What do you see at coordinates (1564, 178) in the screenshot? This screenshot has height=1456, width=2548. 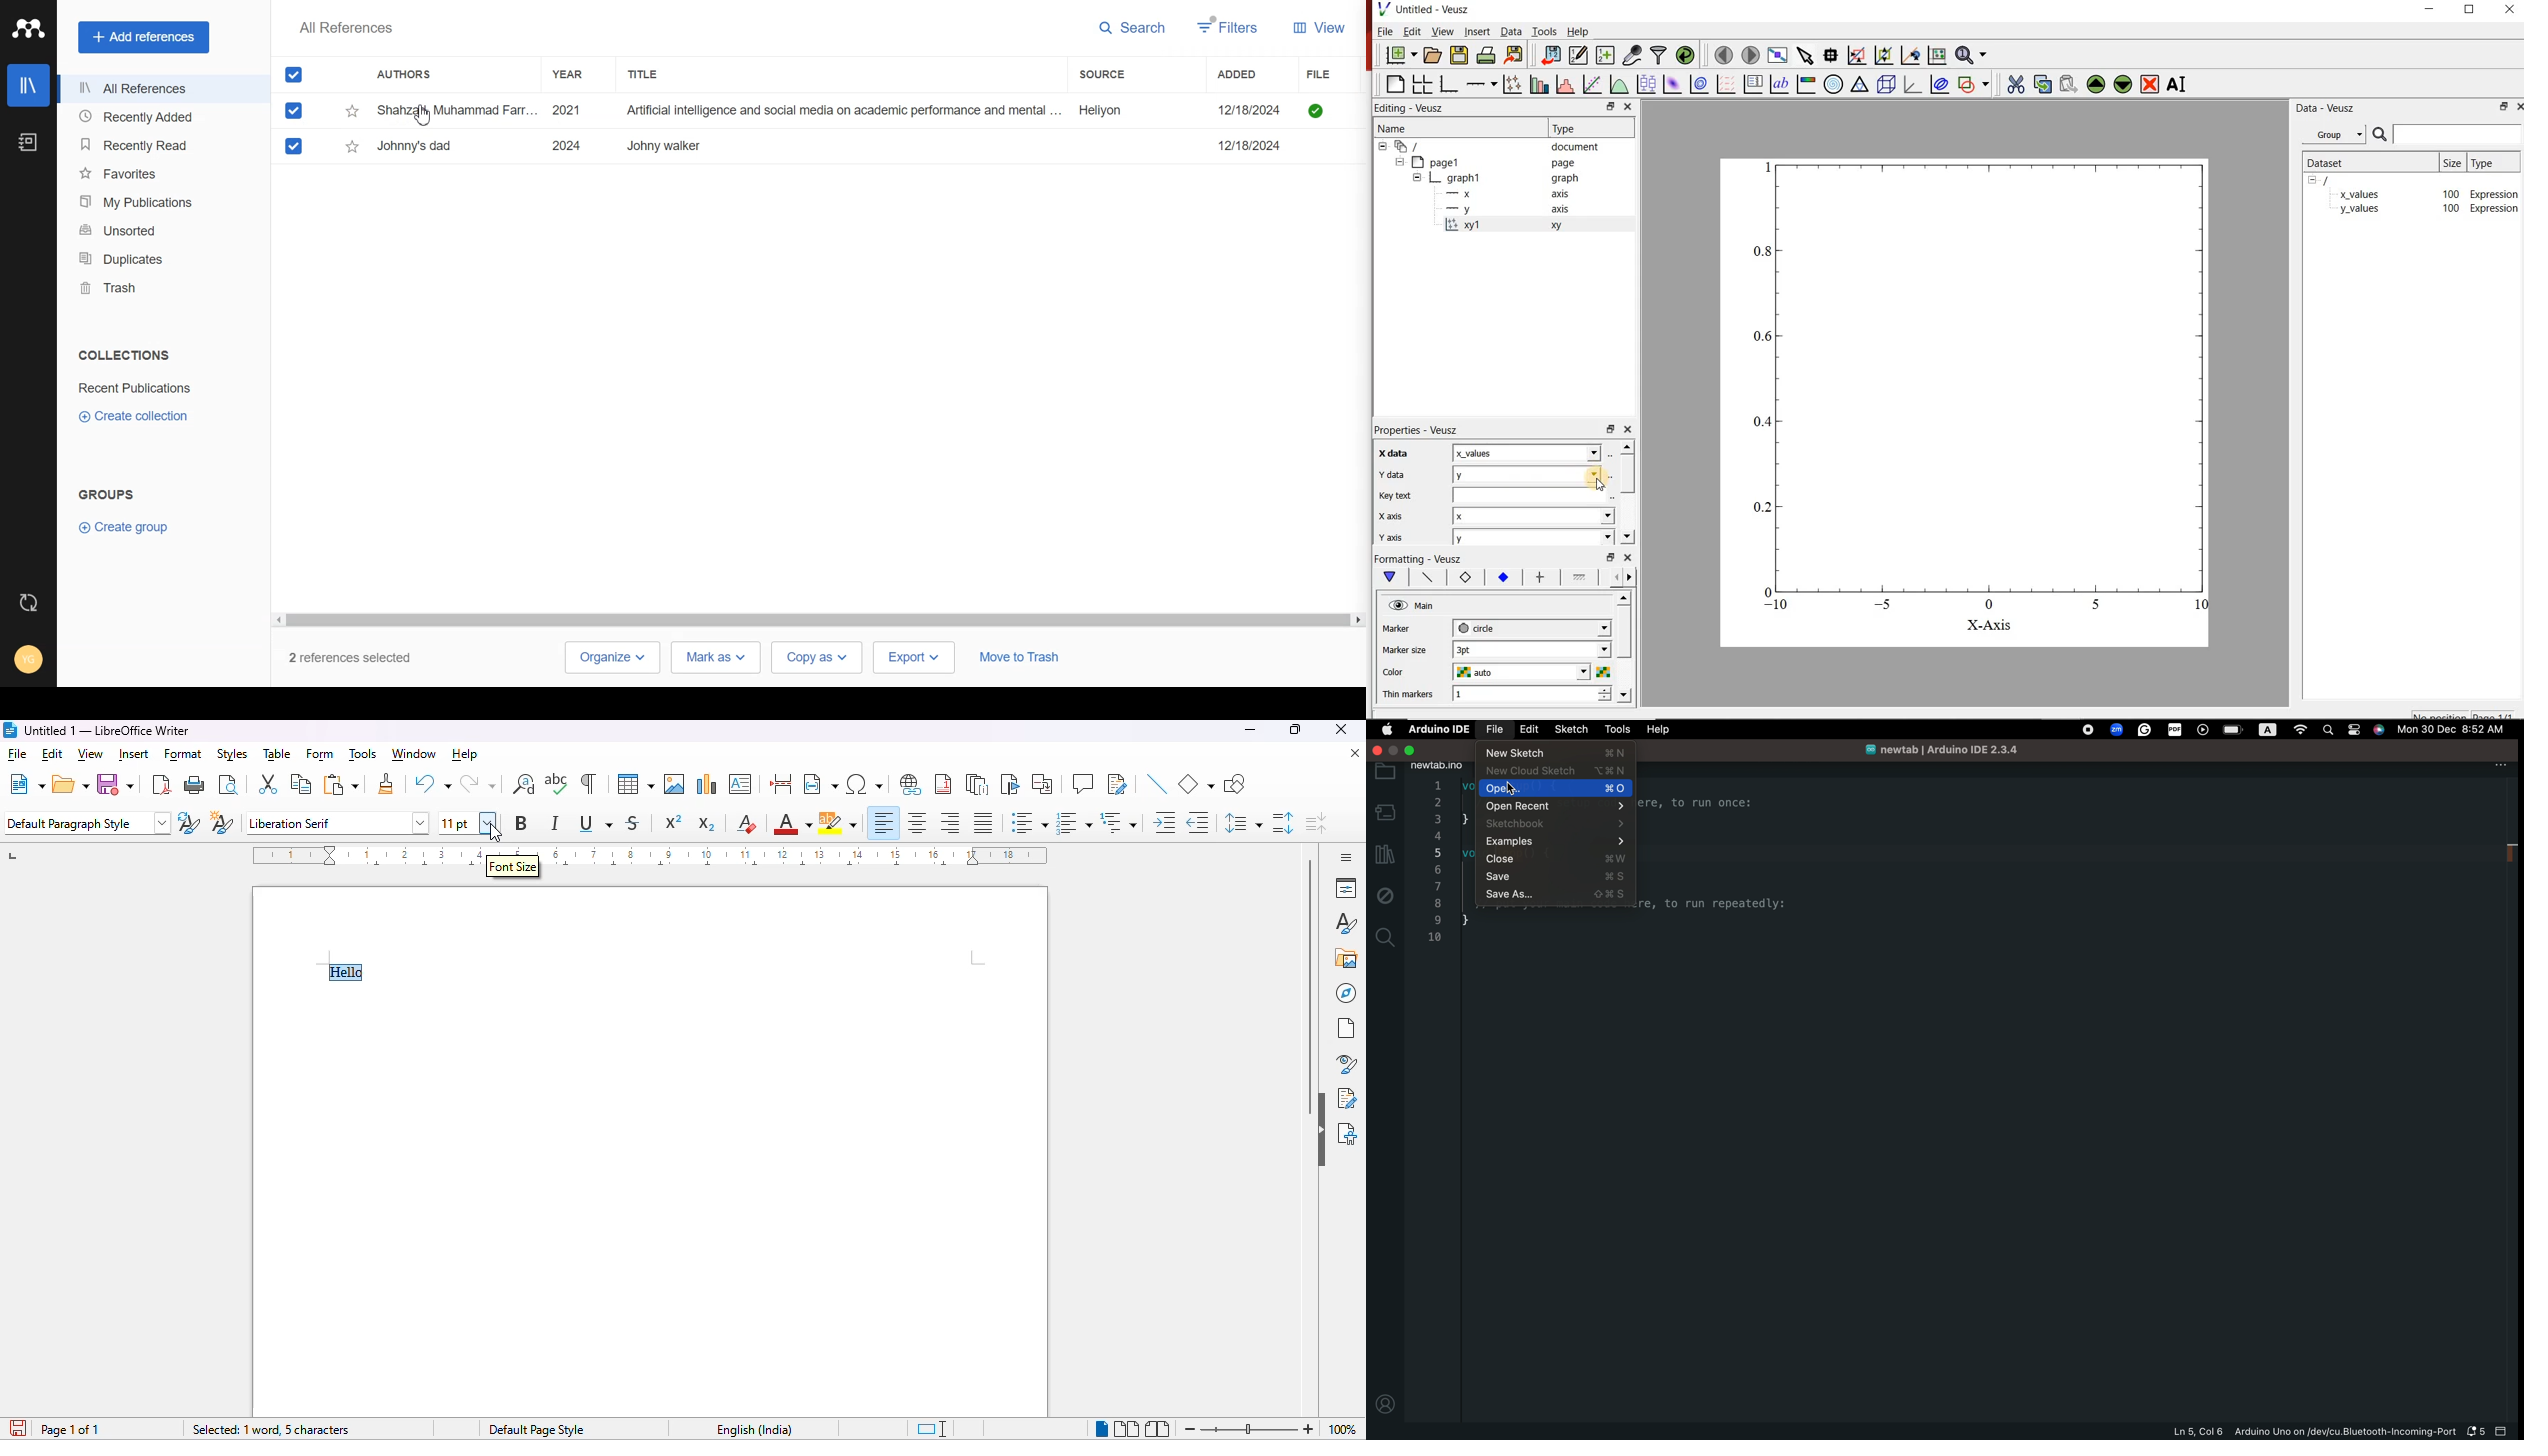 I see `graph` at bounding box center [1564, 178].